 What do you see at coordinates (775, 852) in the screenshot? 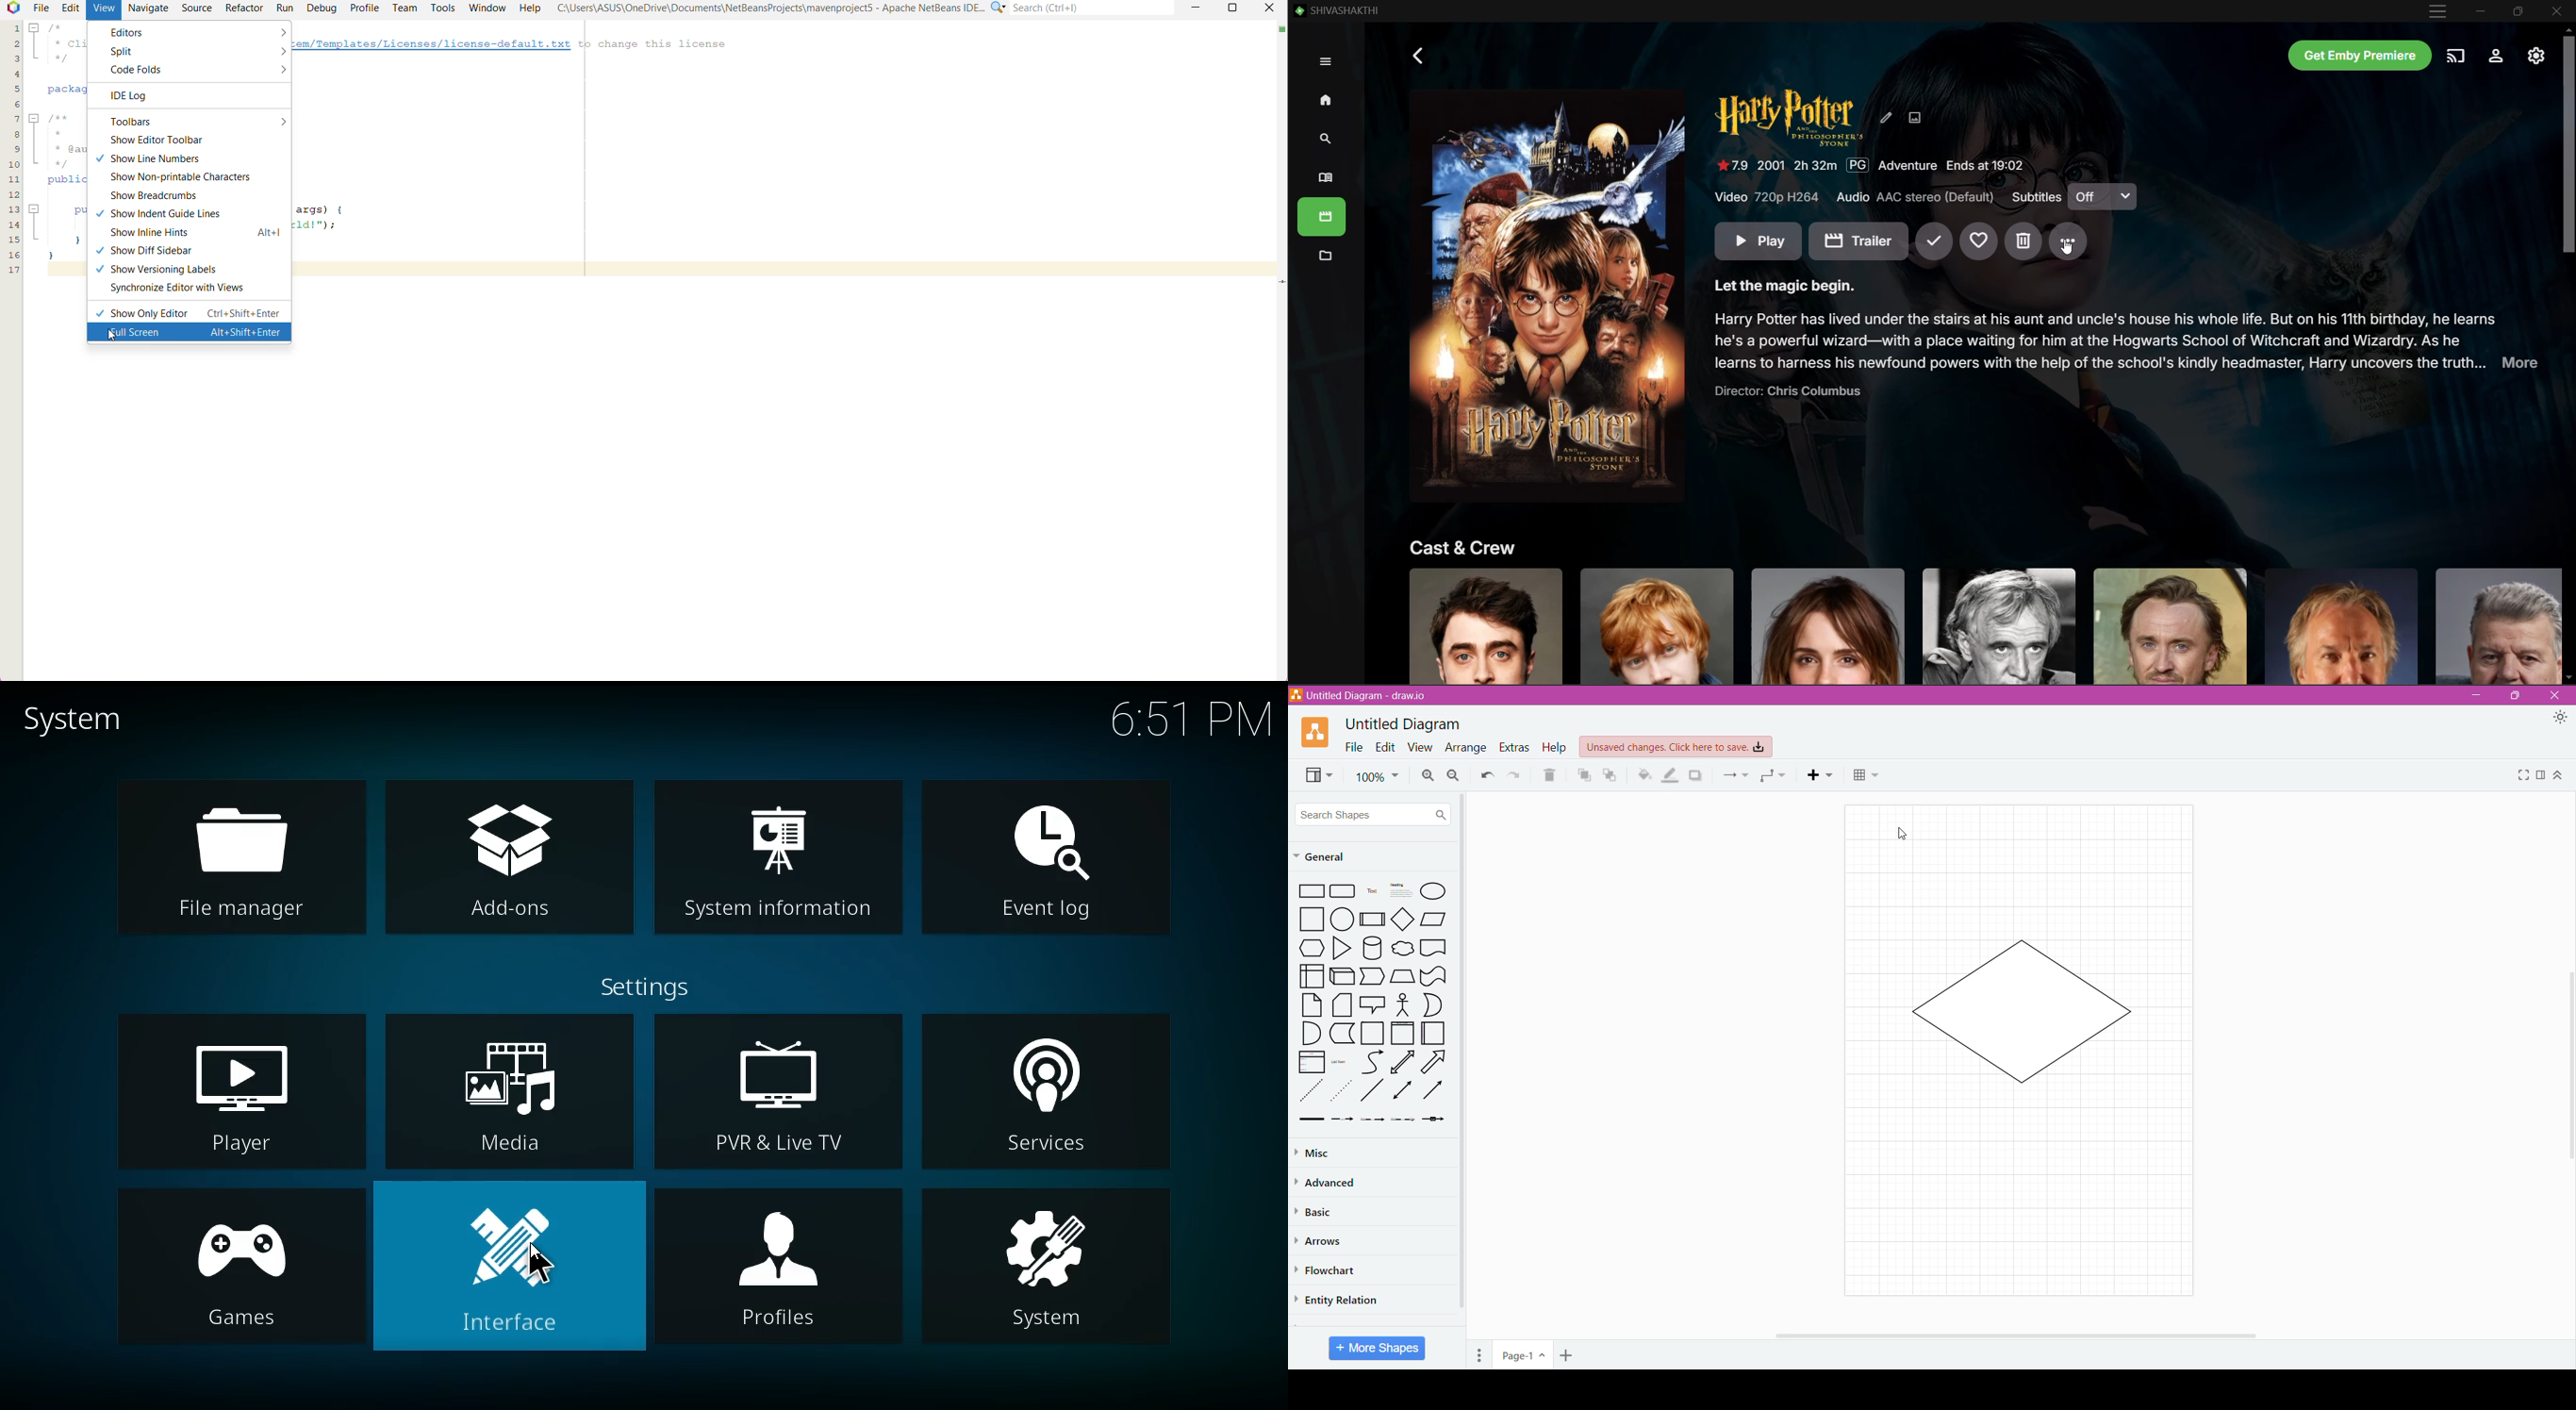
I see `system information` at bounding box center [775, 852].